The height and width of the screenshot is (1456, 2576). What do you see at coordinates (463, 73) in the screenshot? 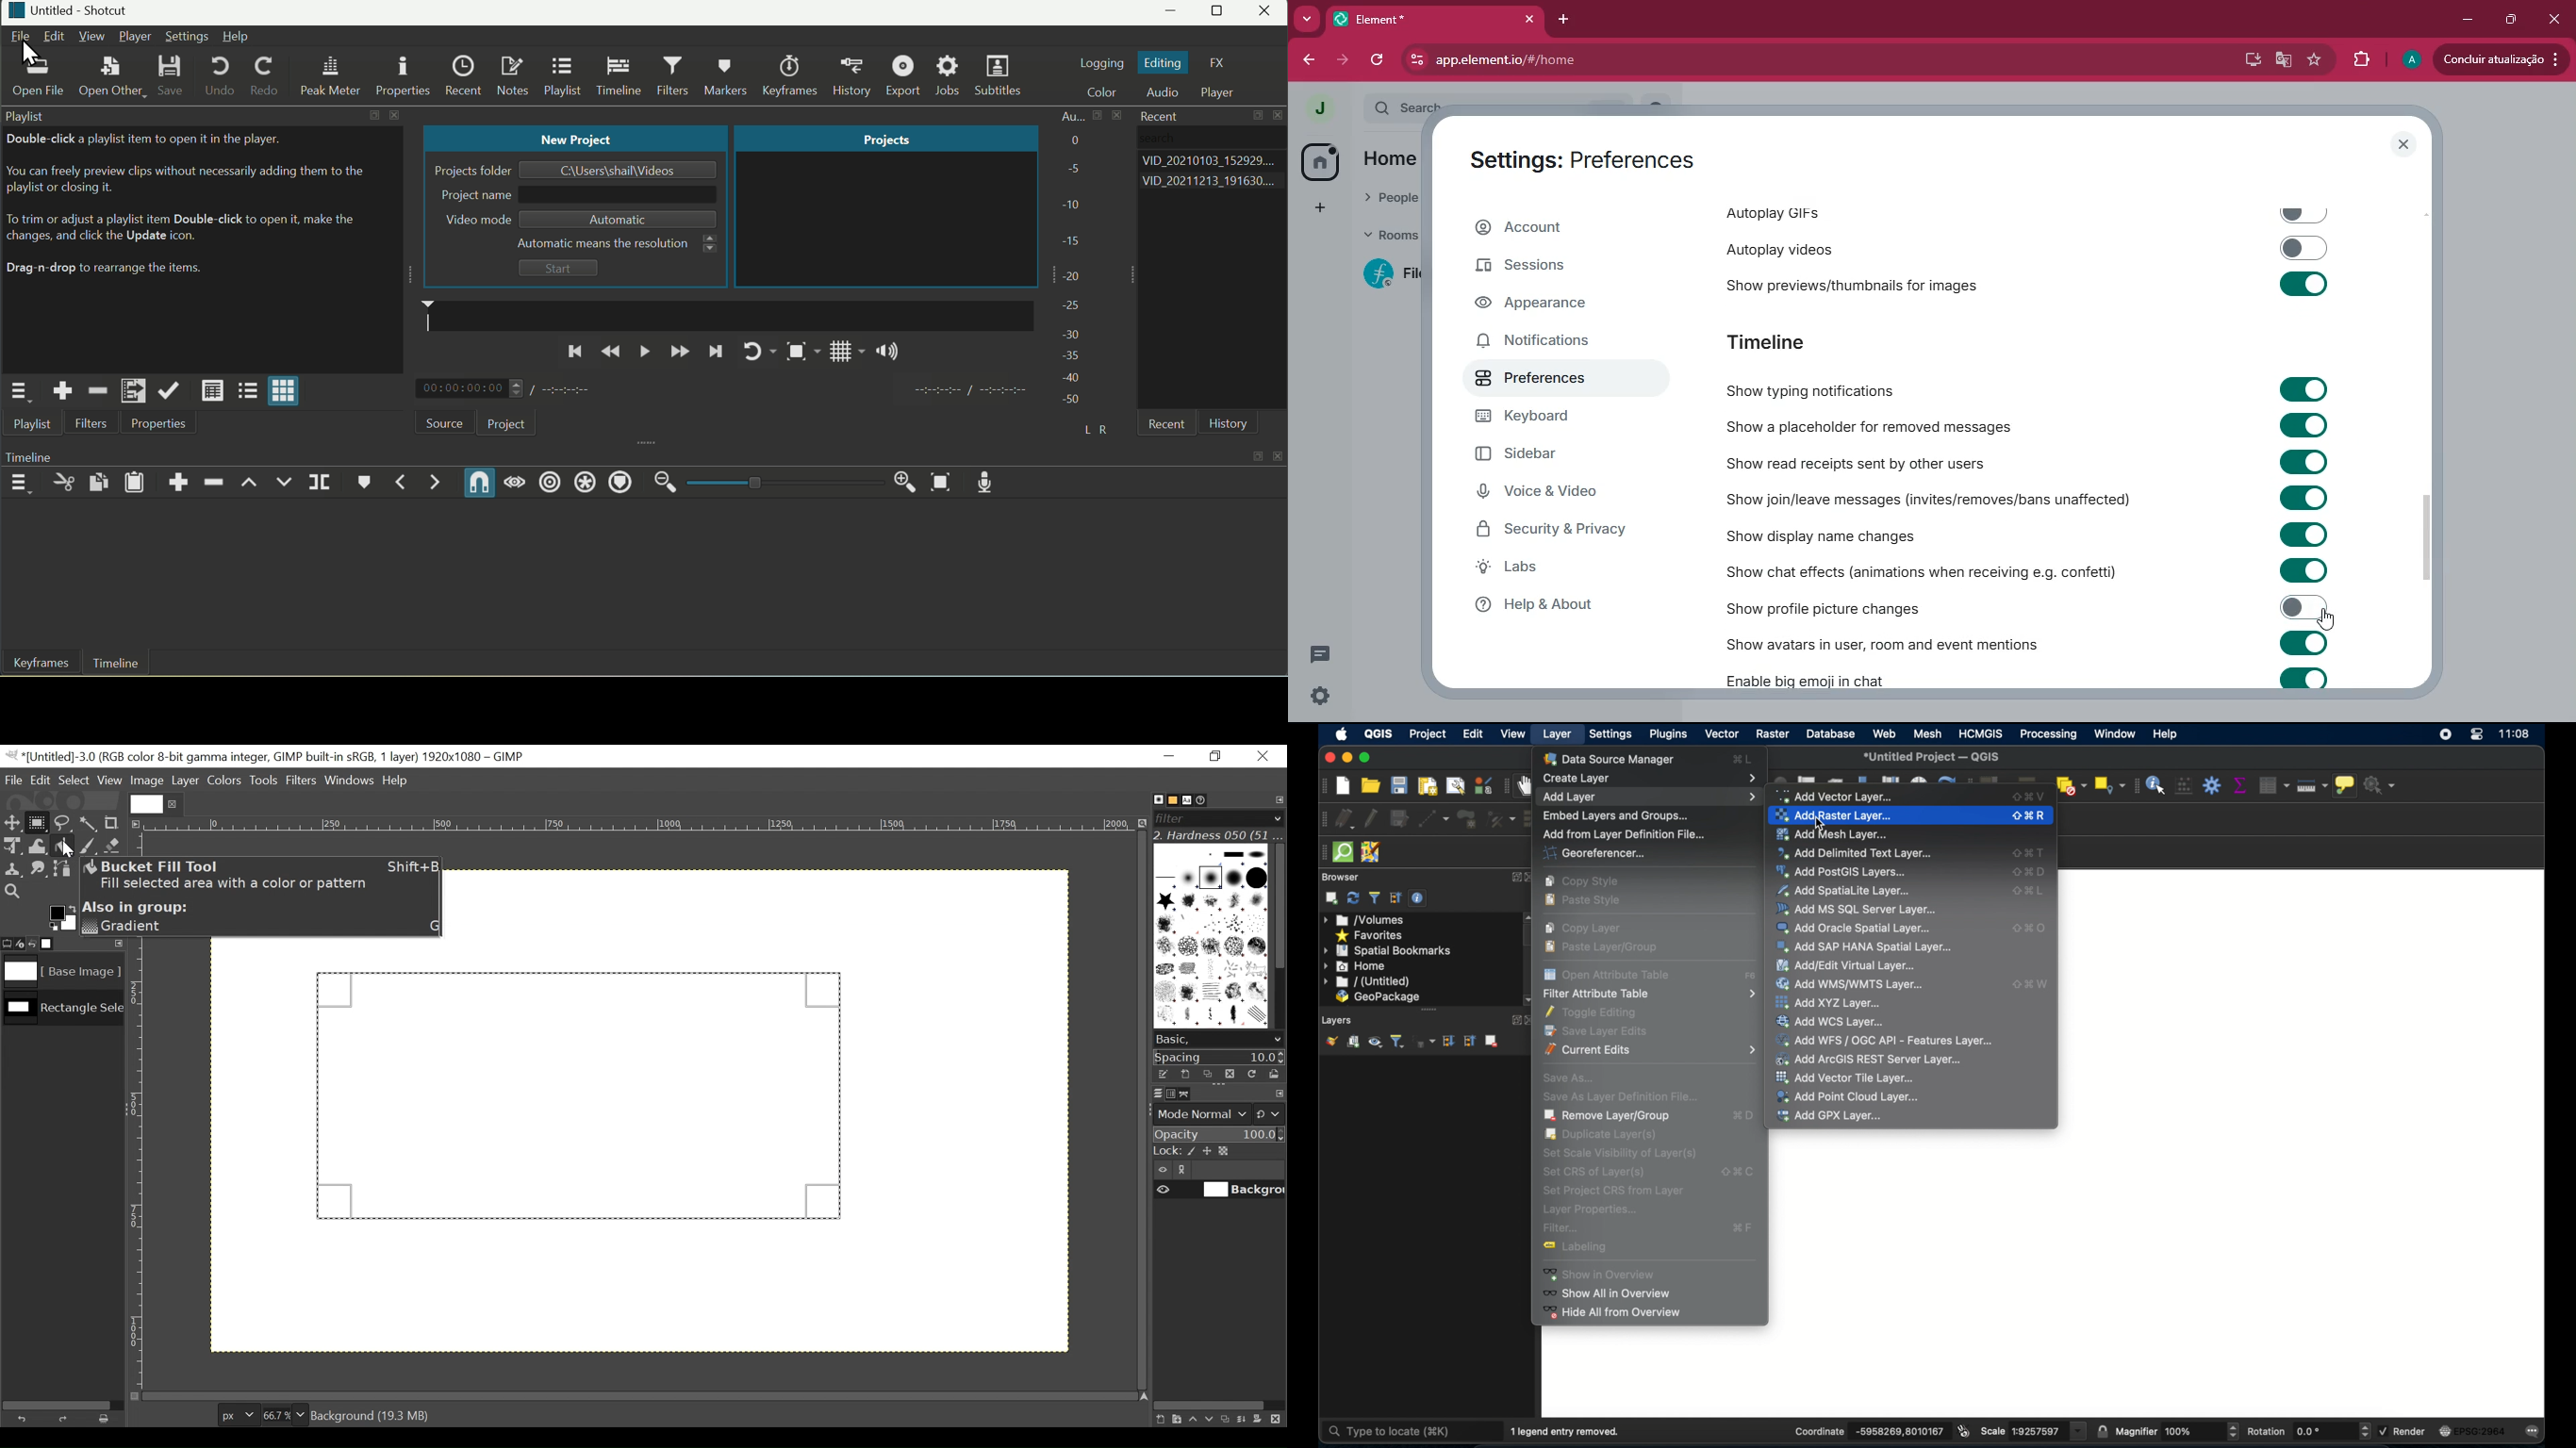
I see `Recent` at bounding box center [463, 73].